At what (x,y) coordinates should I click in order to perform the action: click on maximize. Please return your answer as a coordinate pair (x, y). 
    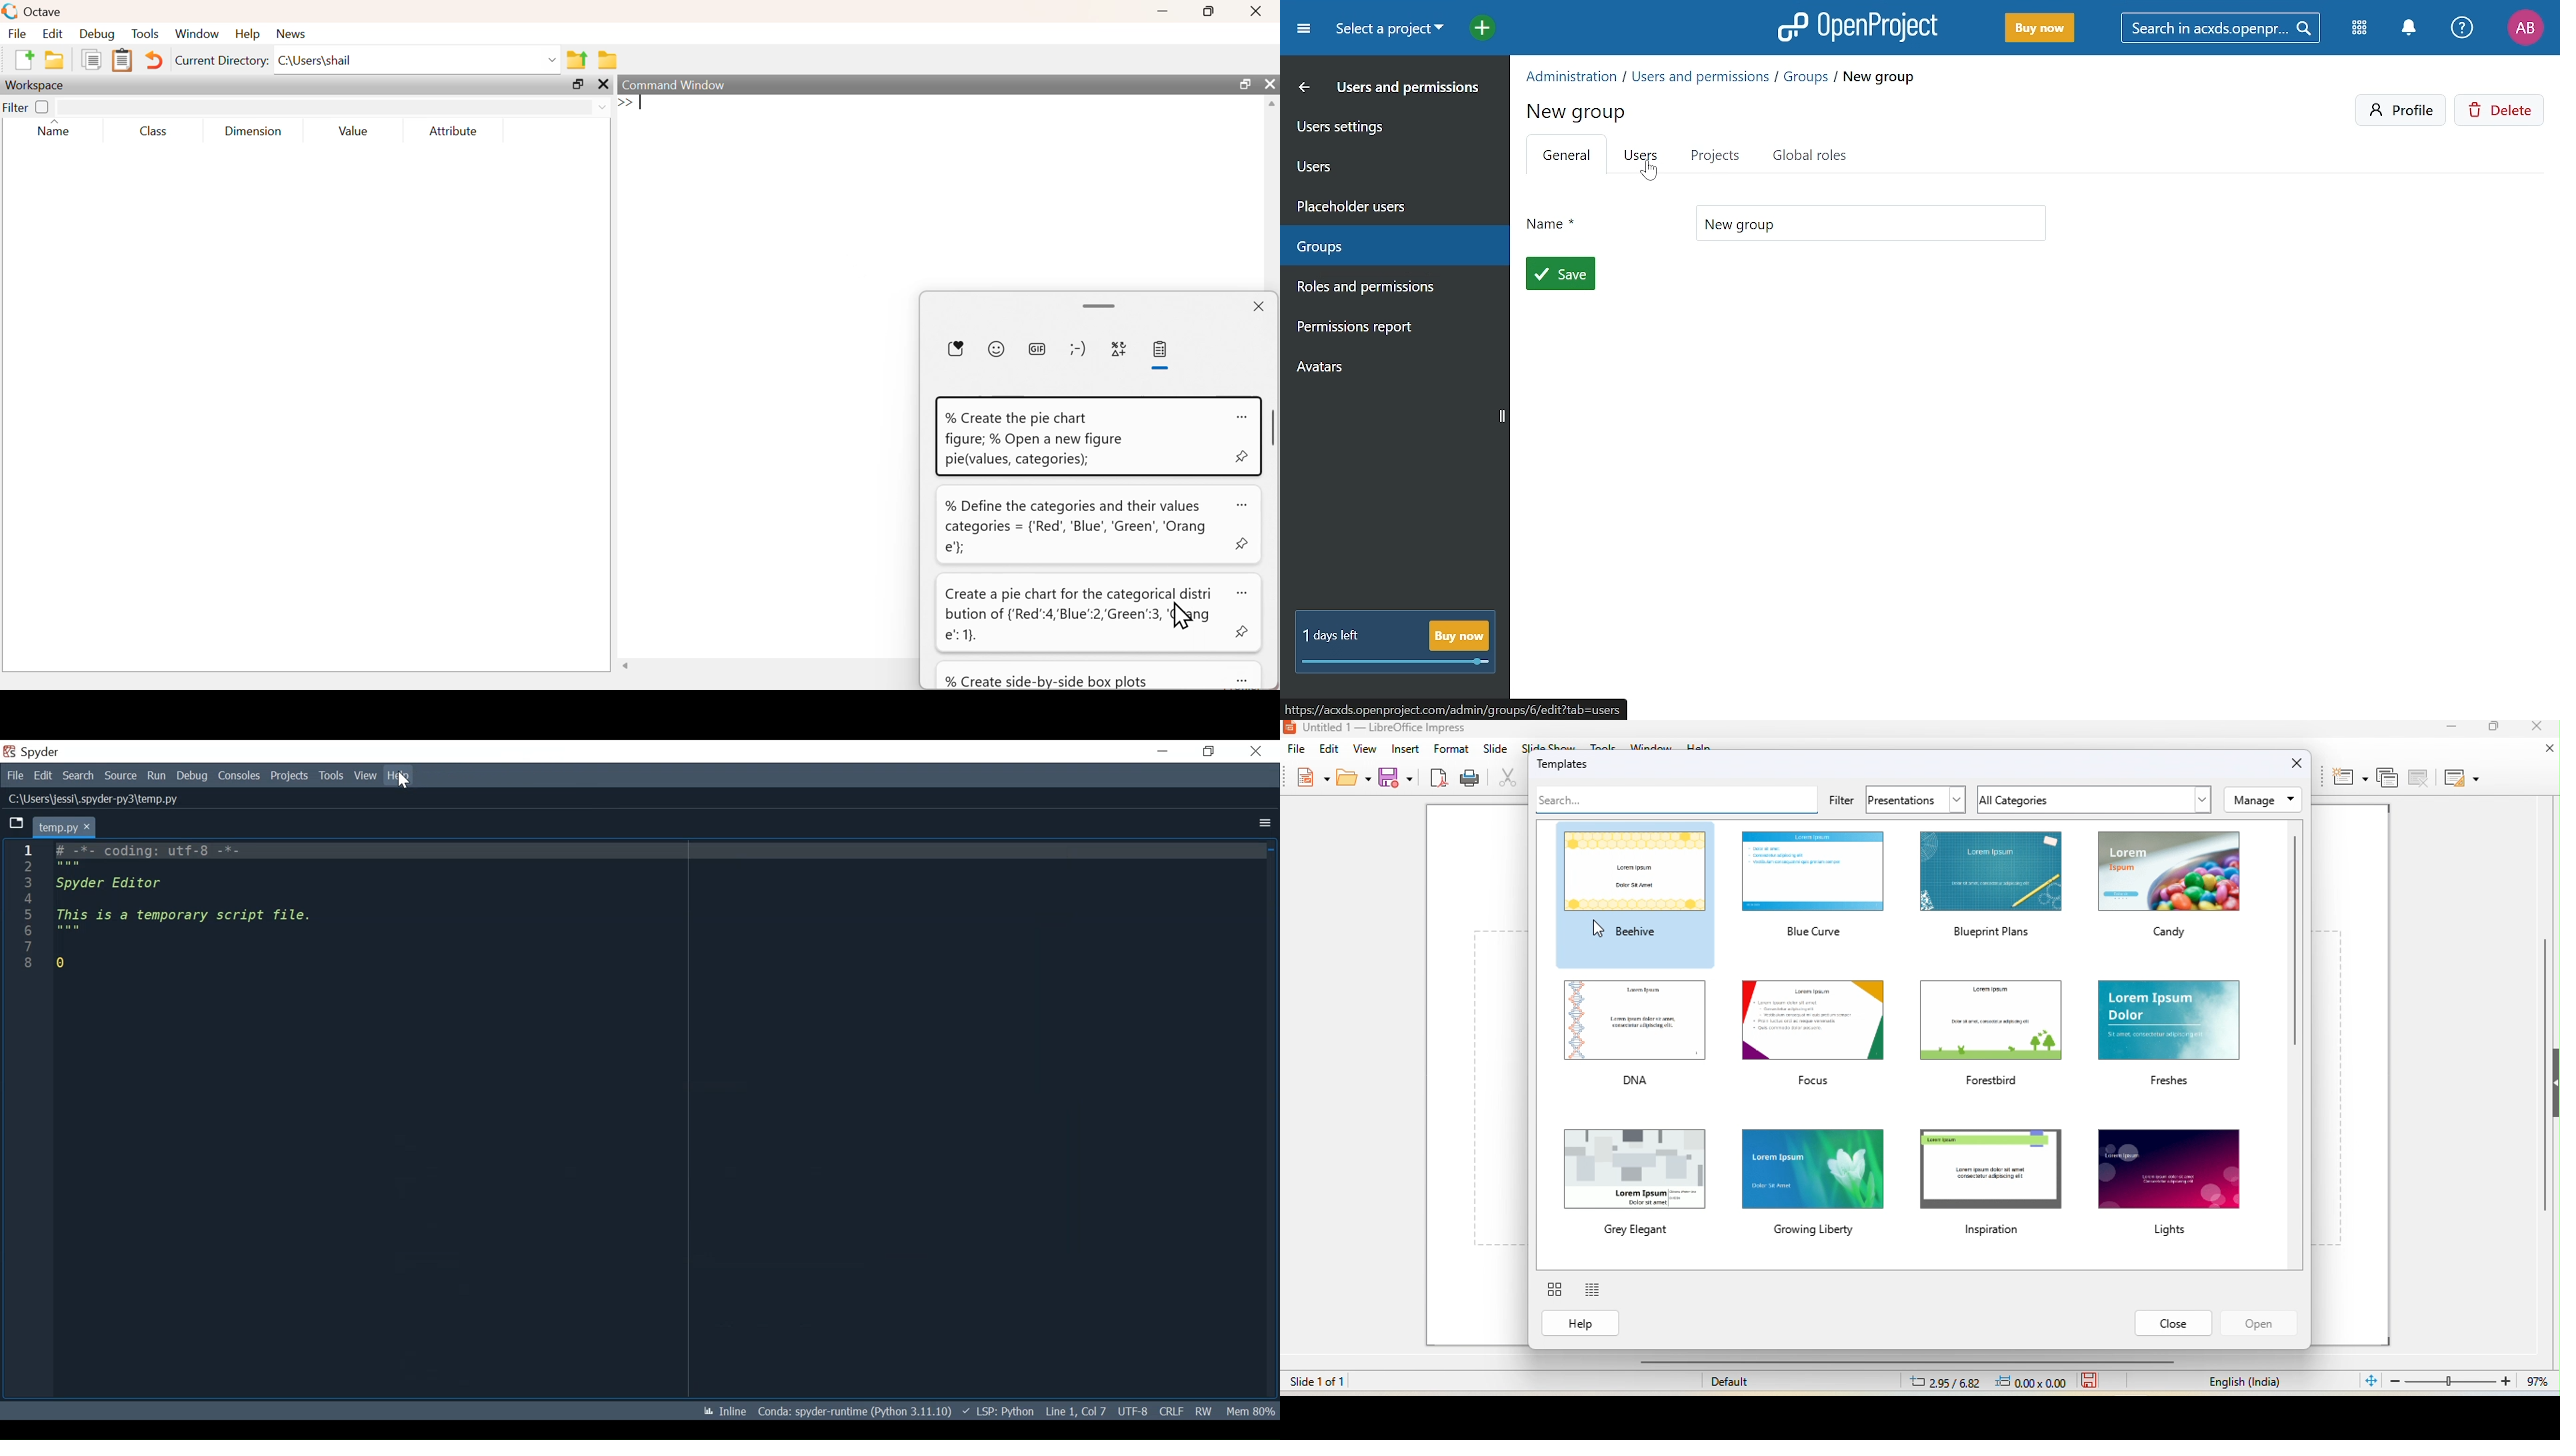
    Looking at the image, I should click on (2496, 729).